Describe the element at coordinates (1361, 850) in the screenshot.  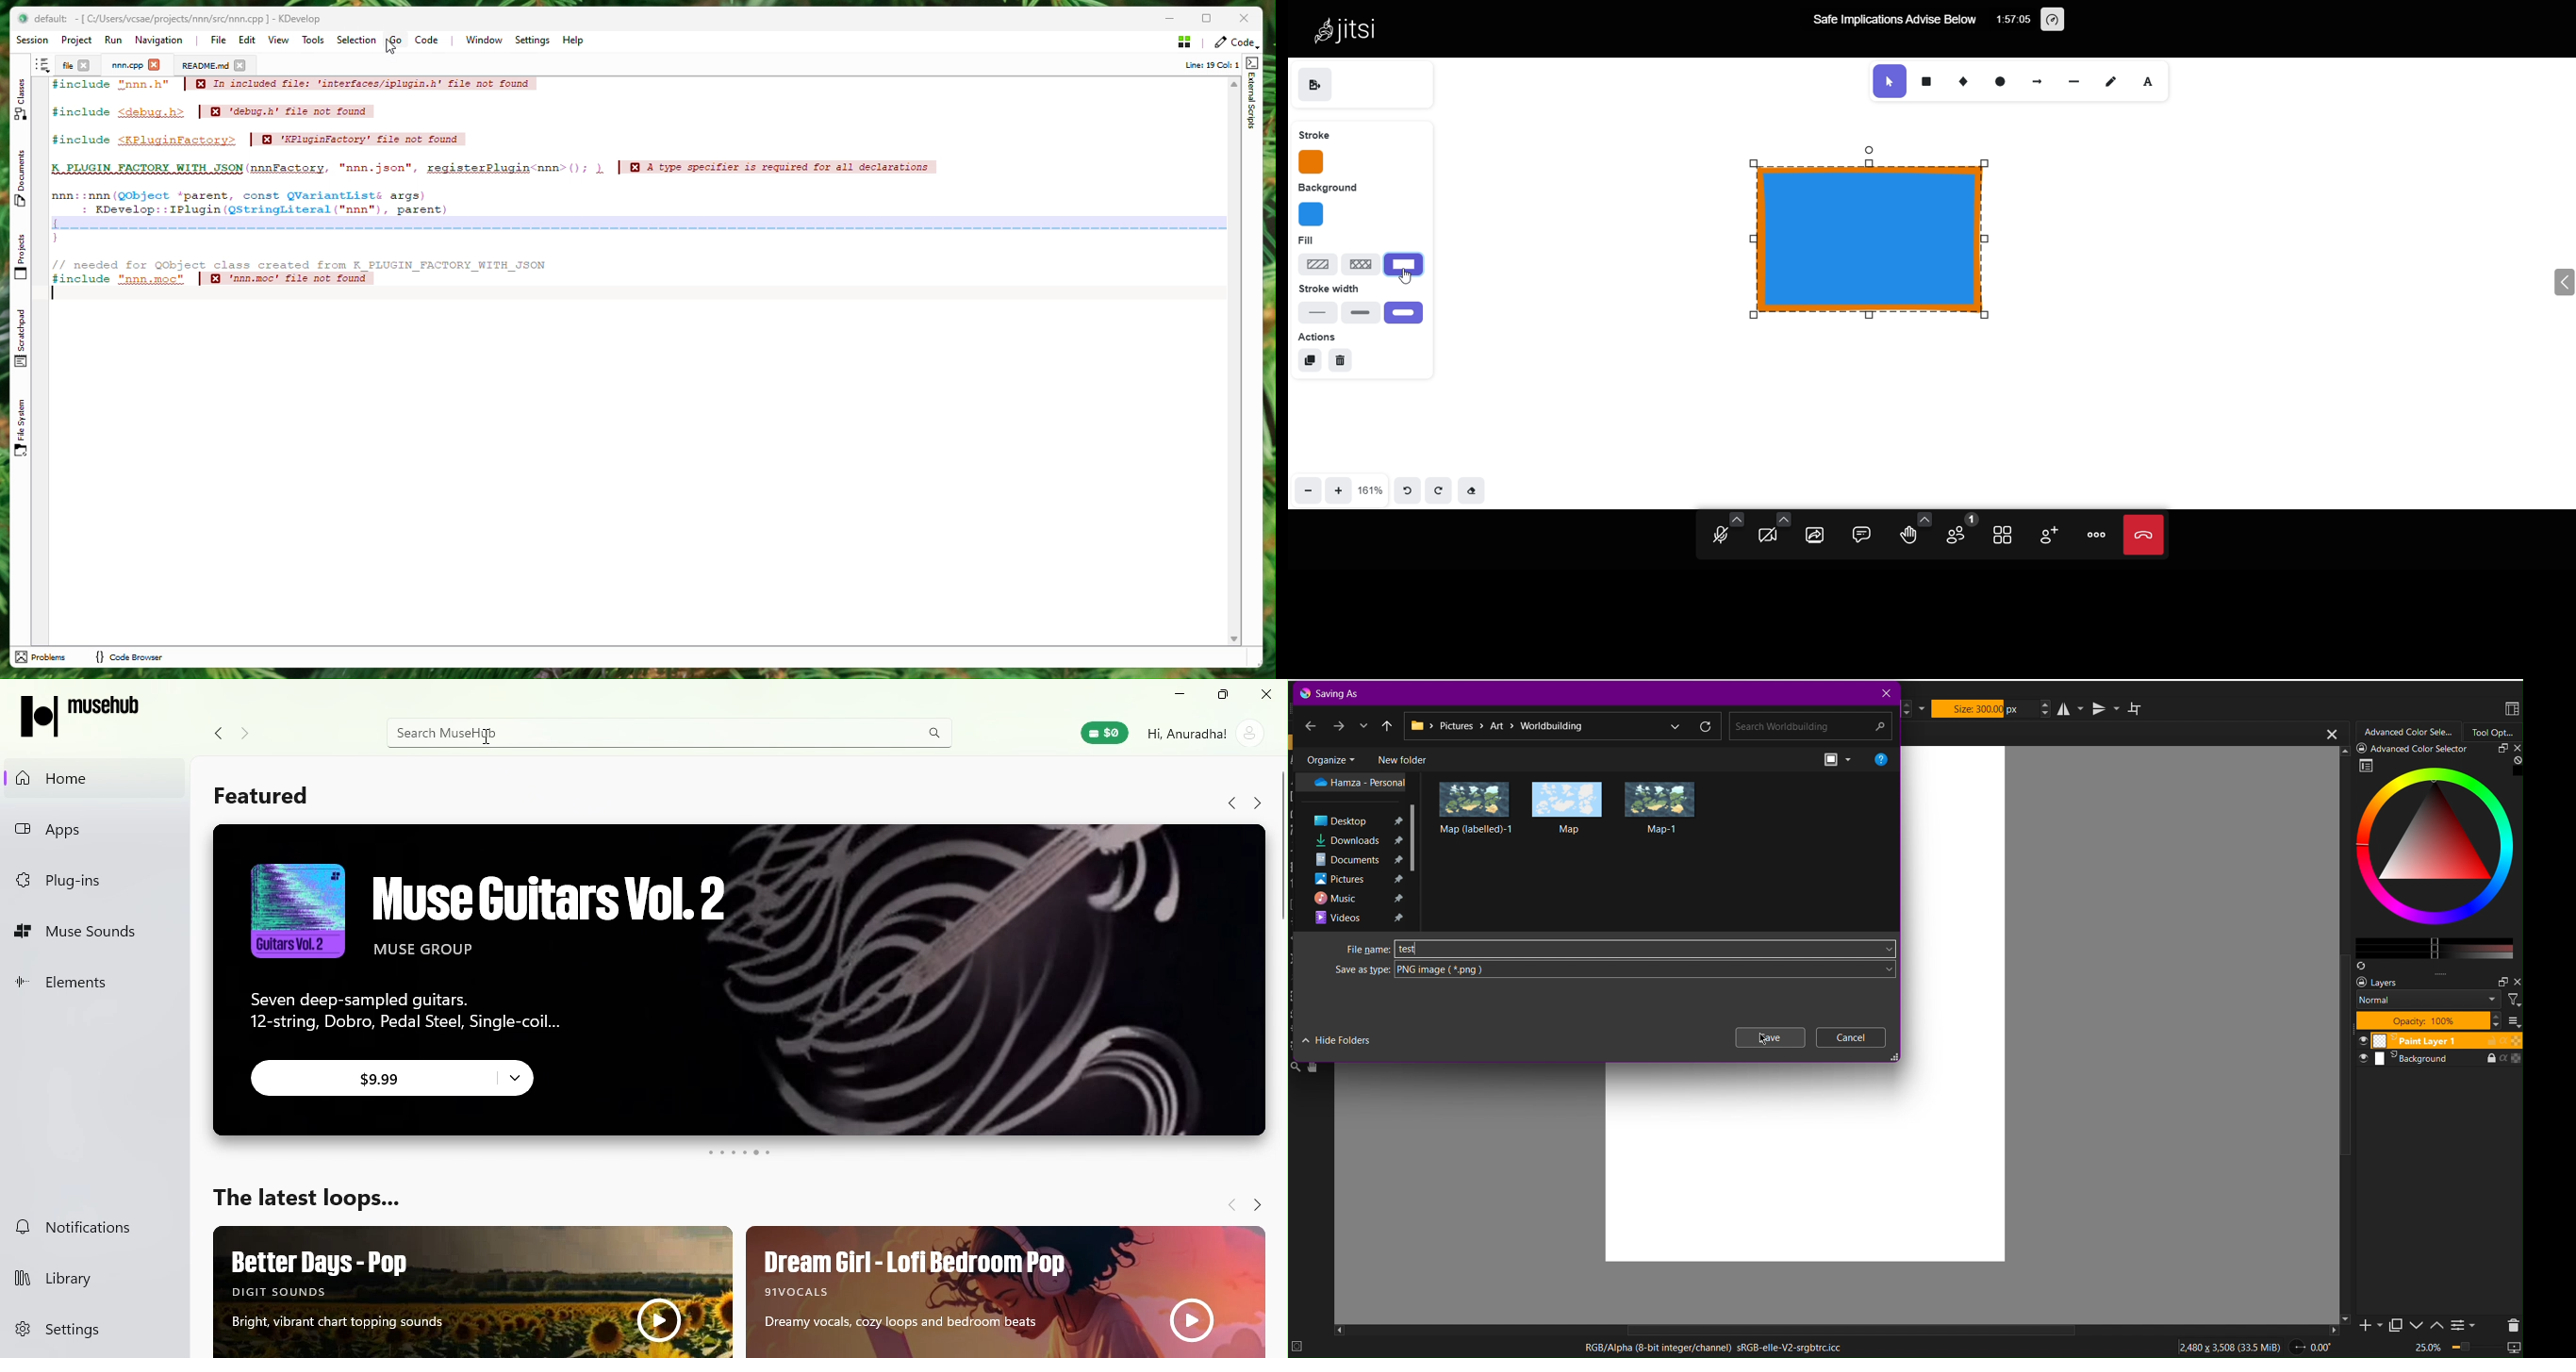
I see `Folders` at that location.